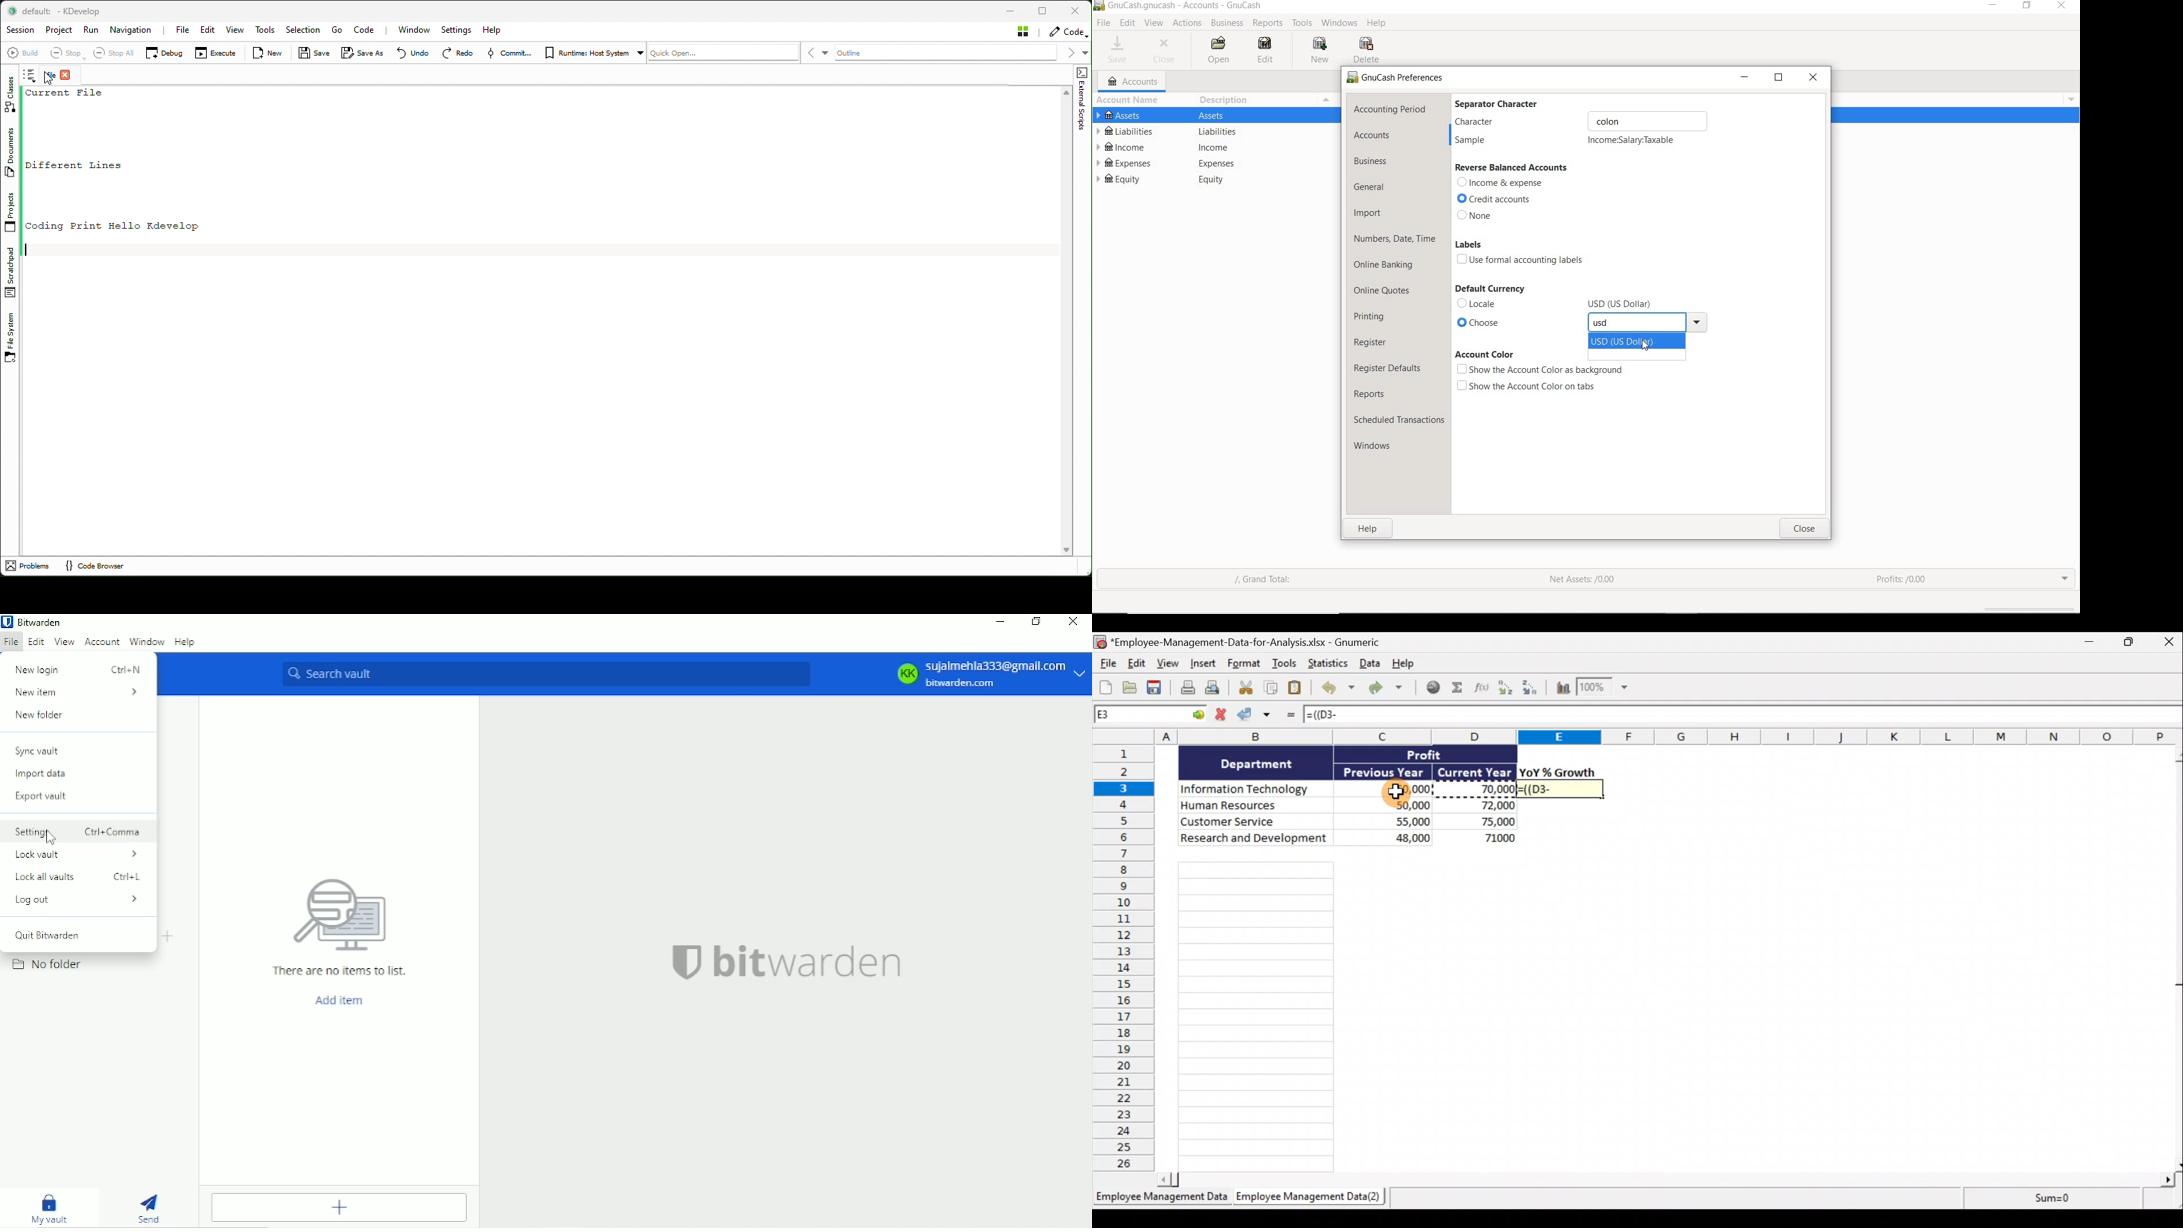  What do you see at coordinates (1219, 132) in the screenshot?
I see `` at bounding box center [1219, 132].